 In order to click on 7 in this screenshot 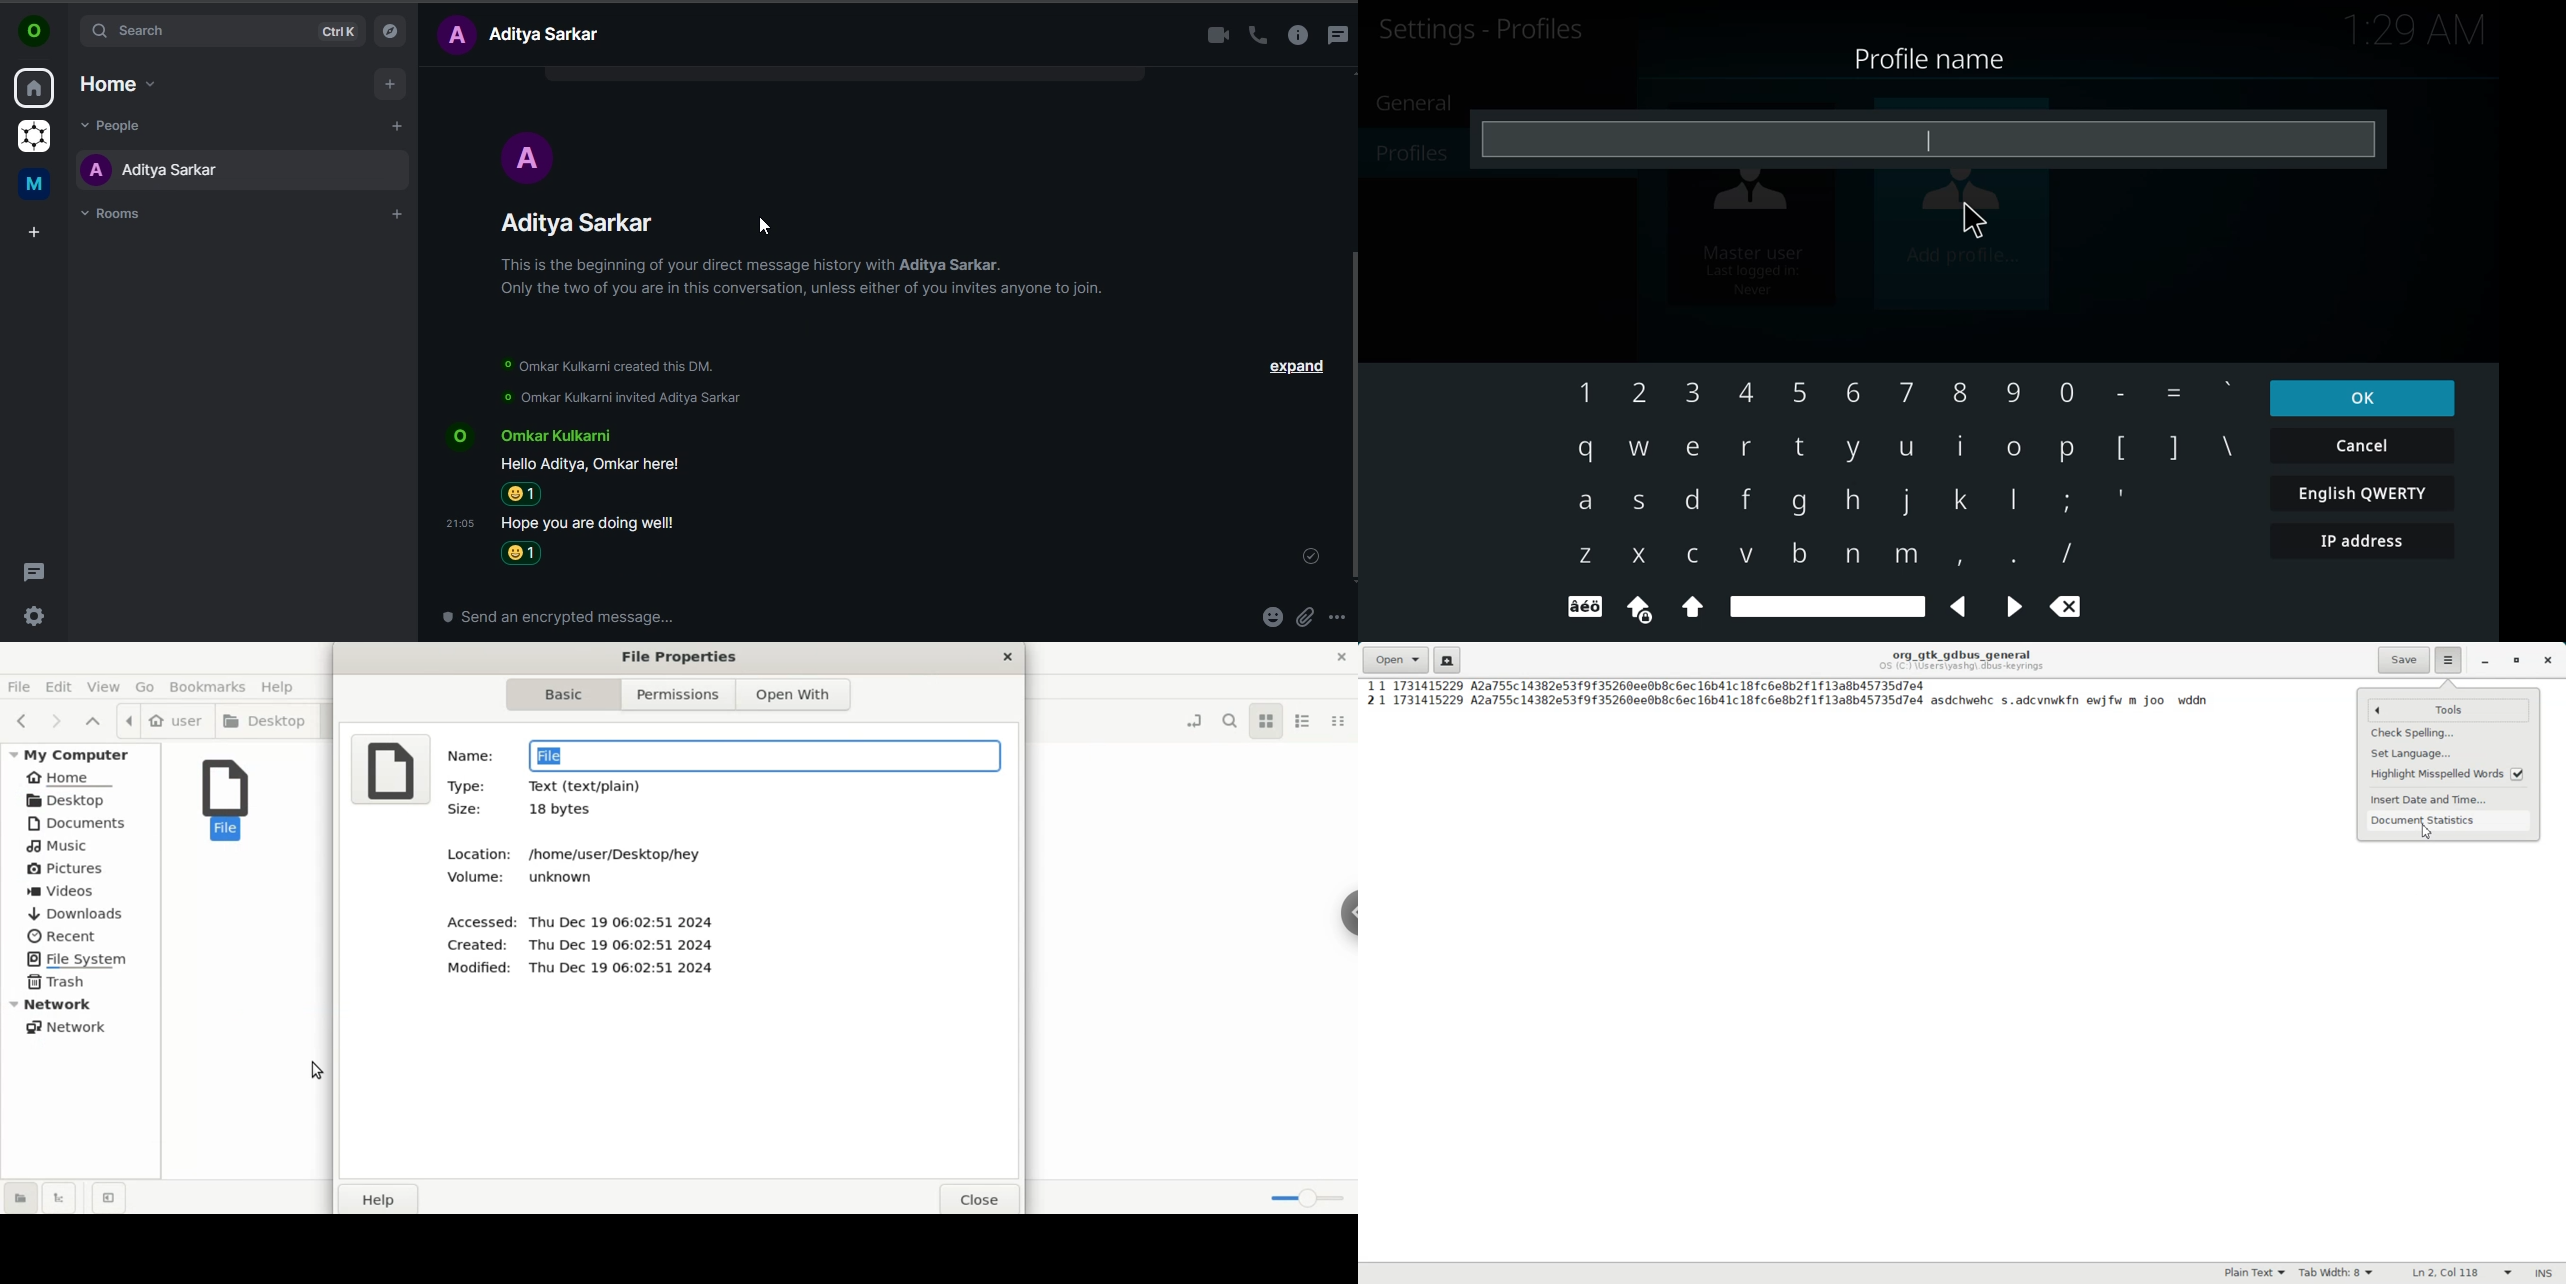, I will do `click(1909, 393)`.